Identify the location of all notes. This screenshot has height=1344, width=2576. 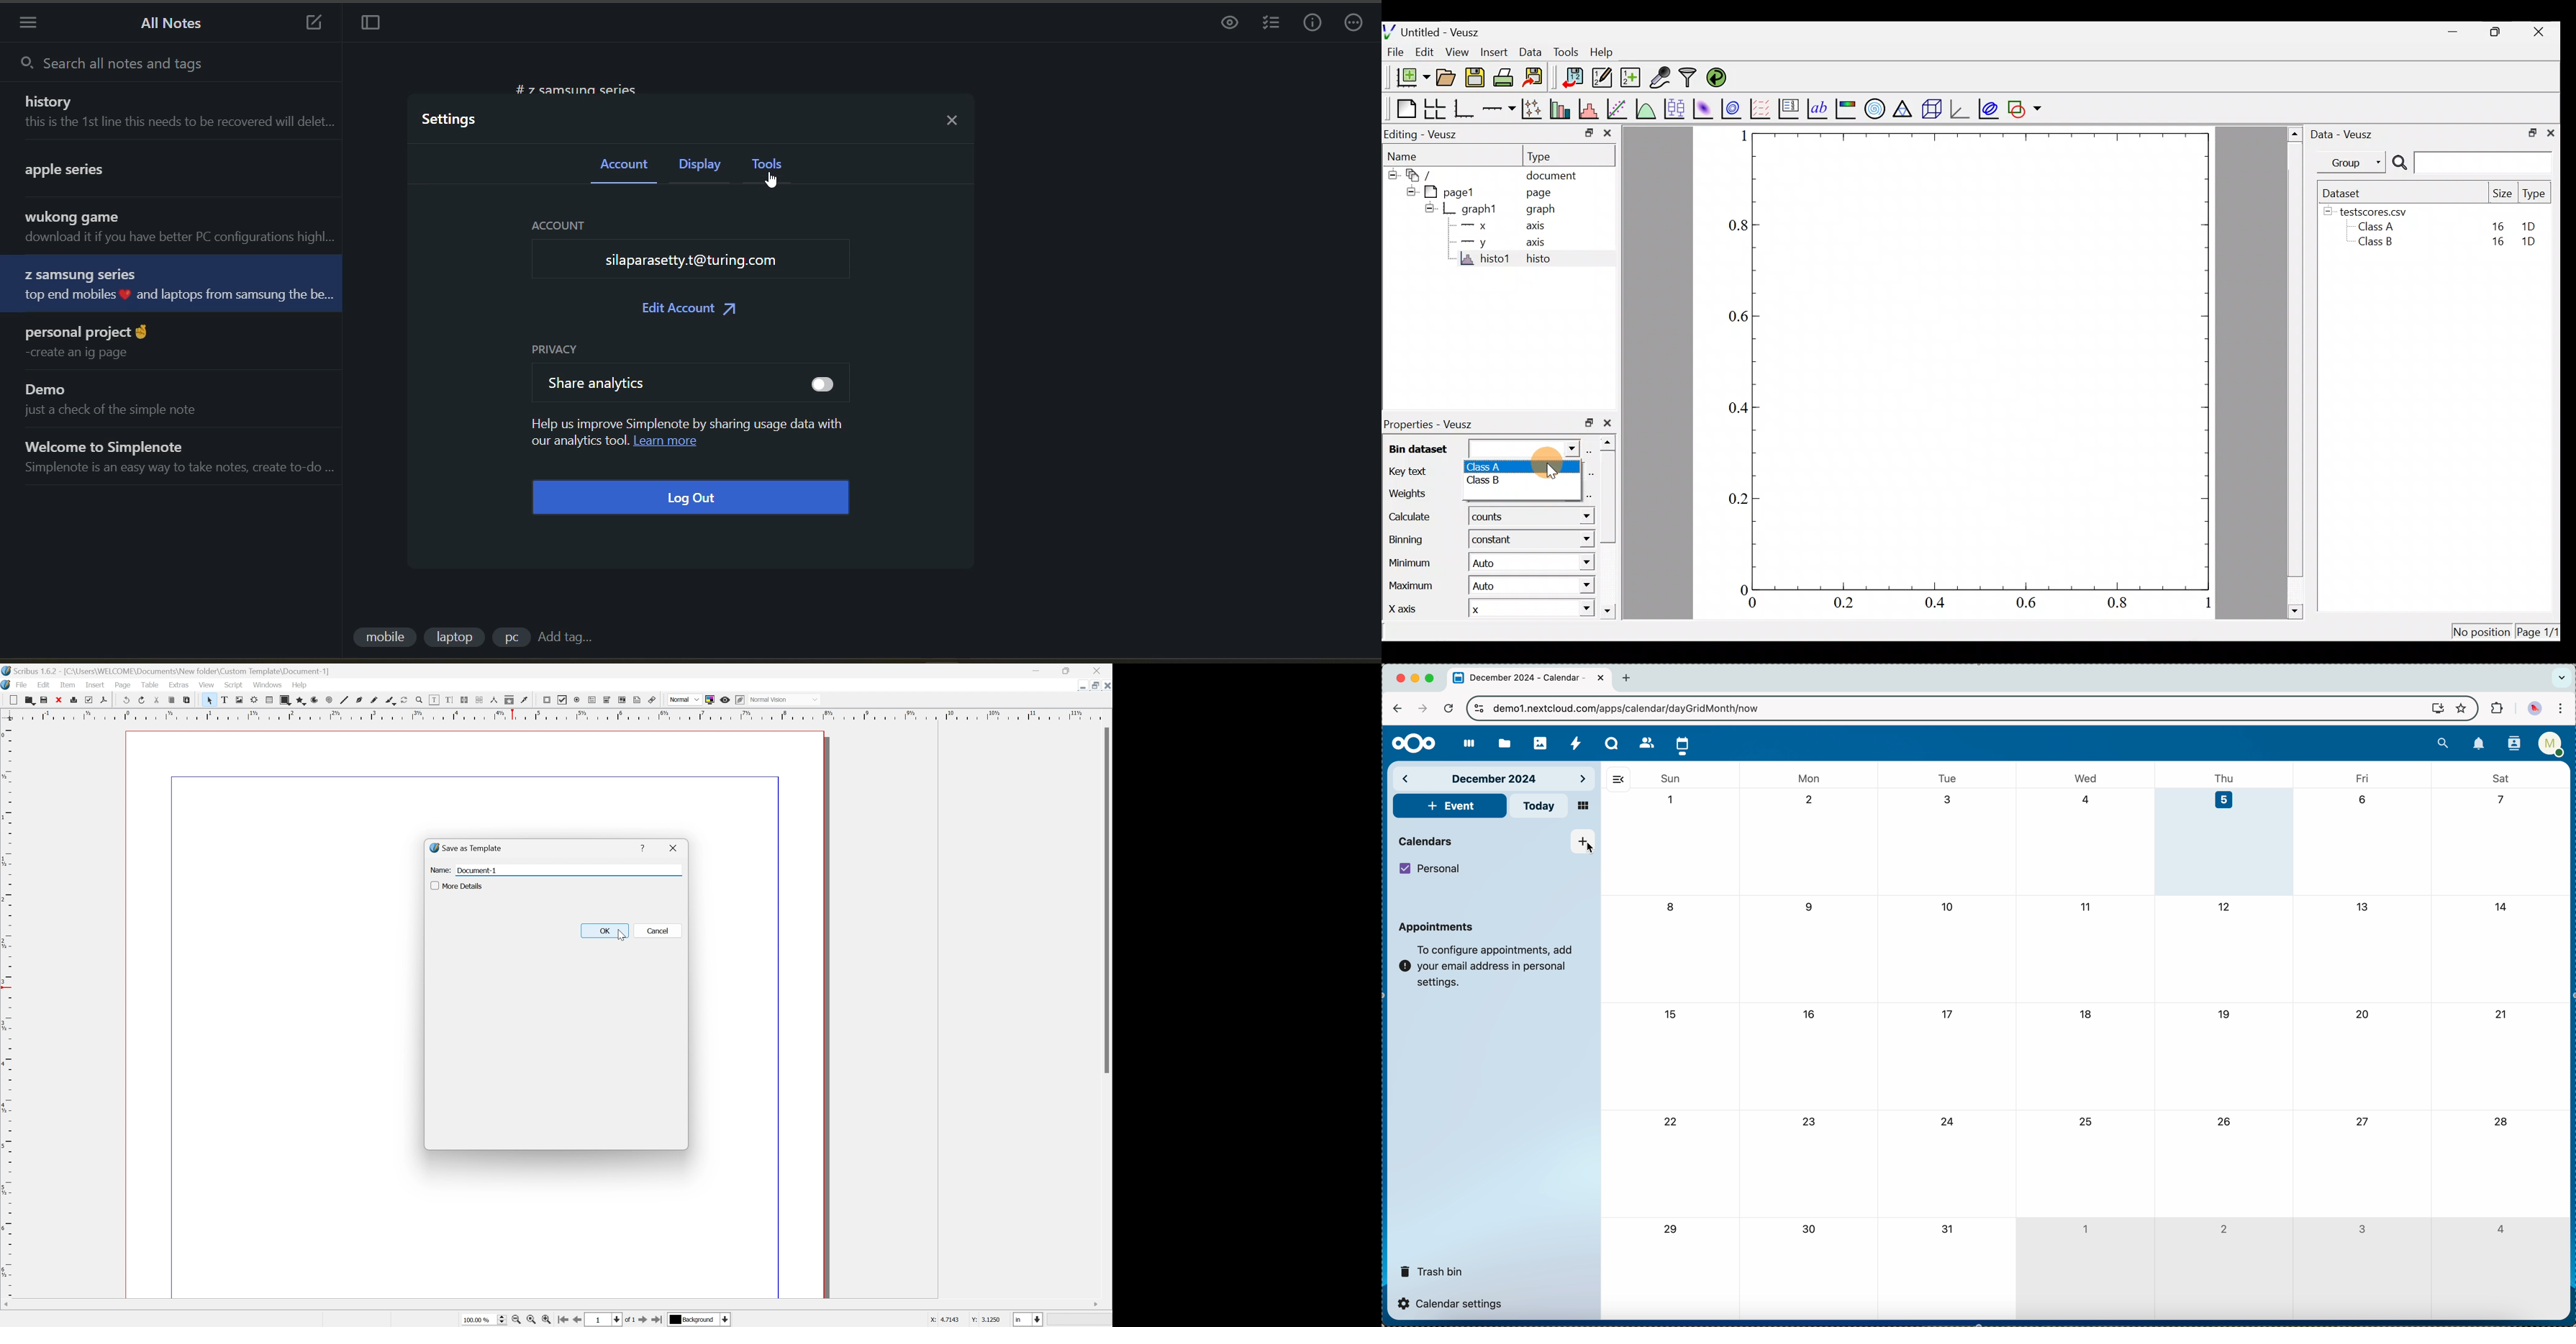
(179, 24).